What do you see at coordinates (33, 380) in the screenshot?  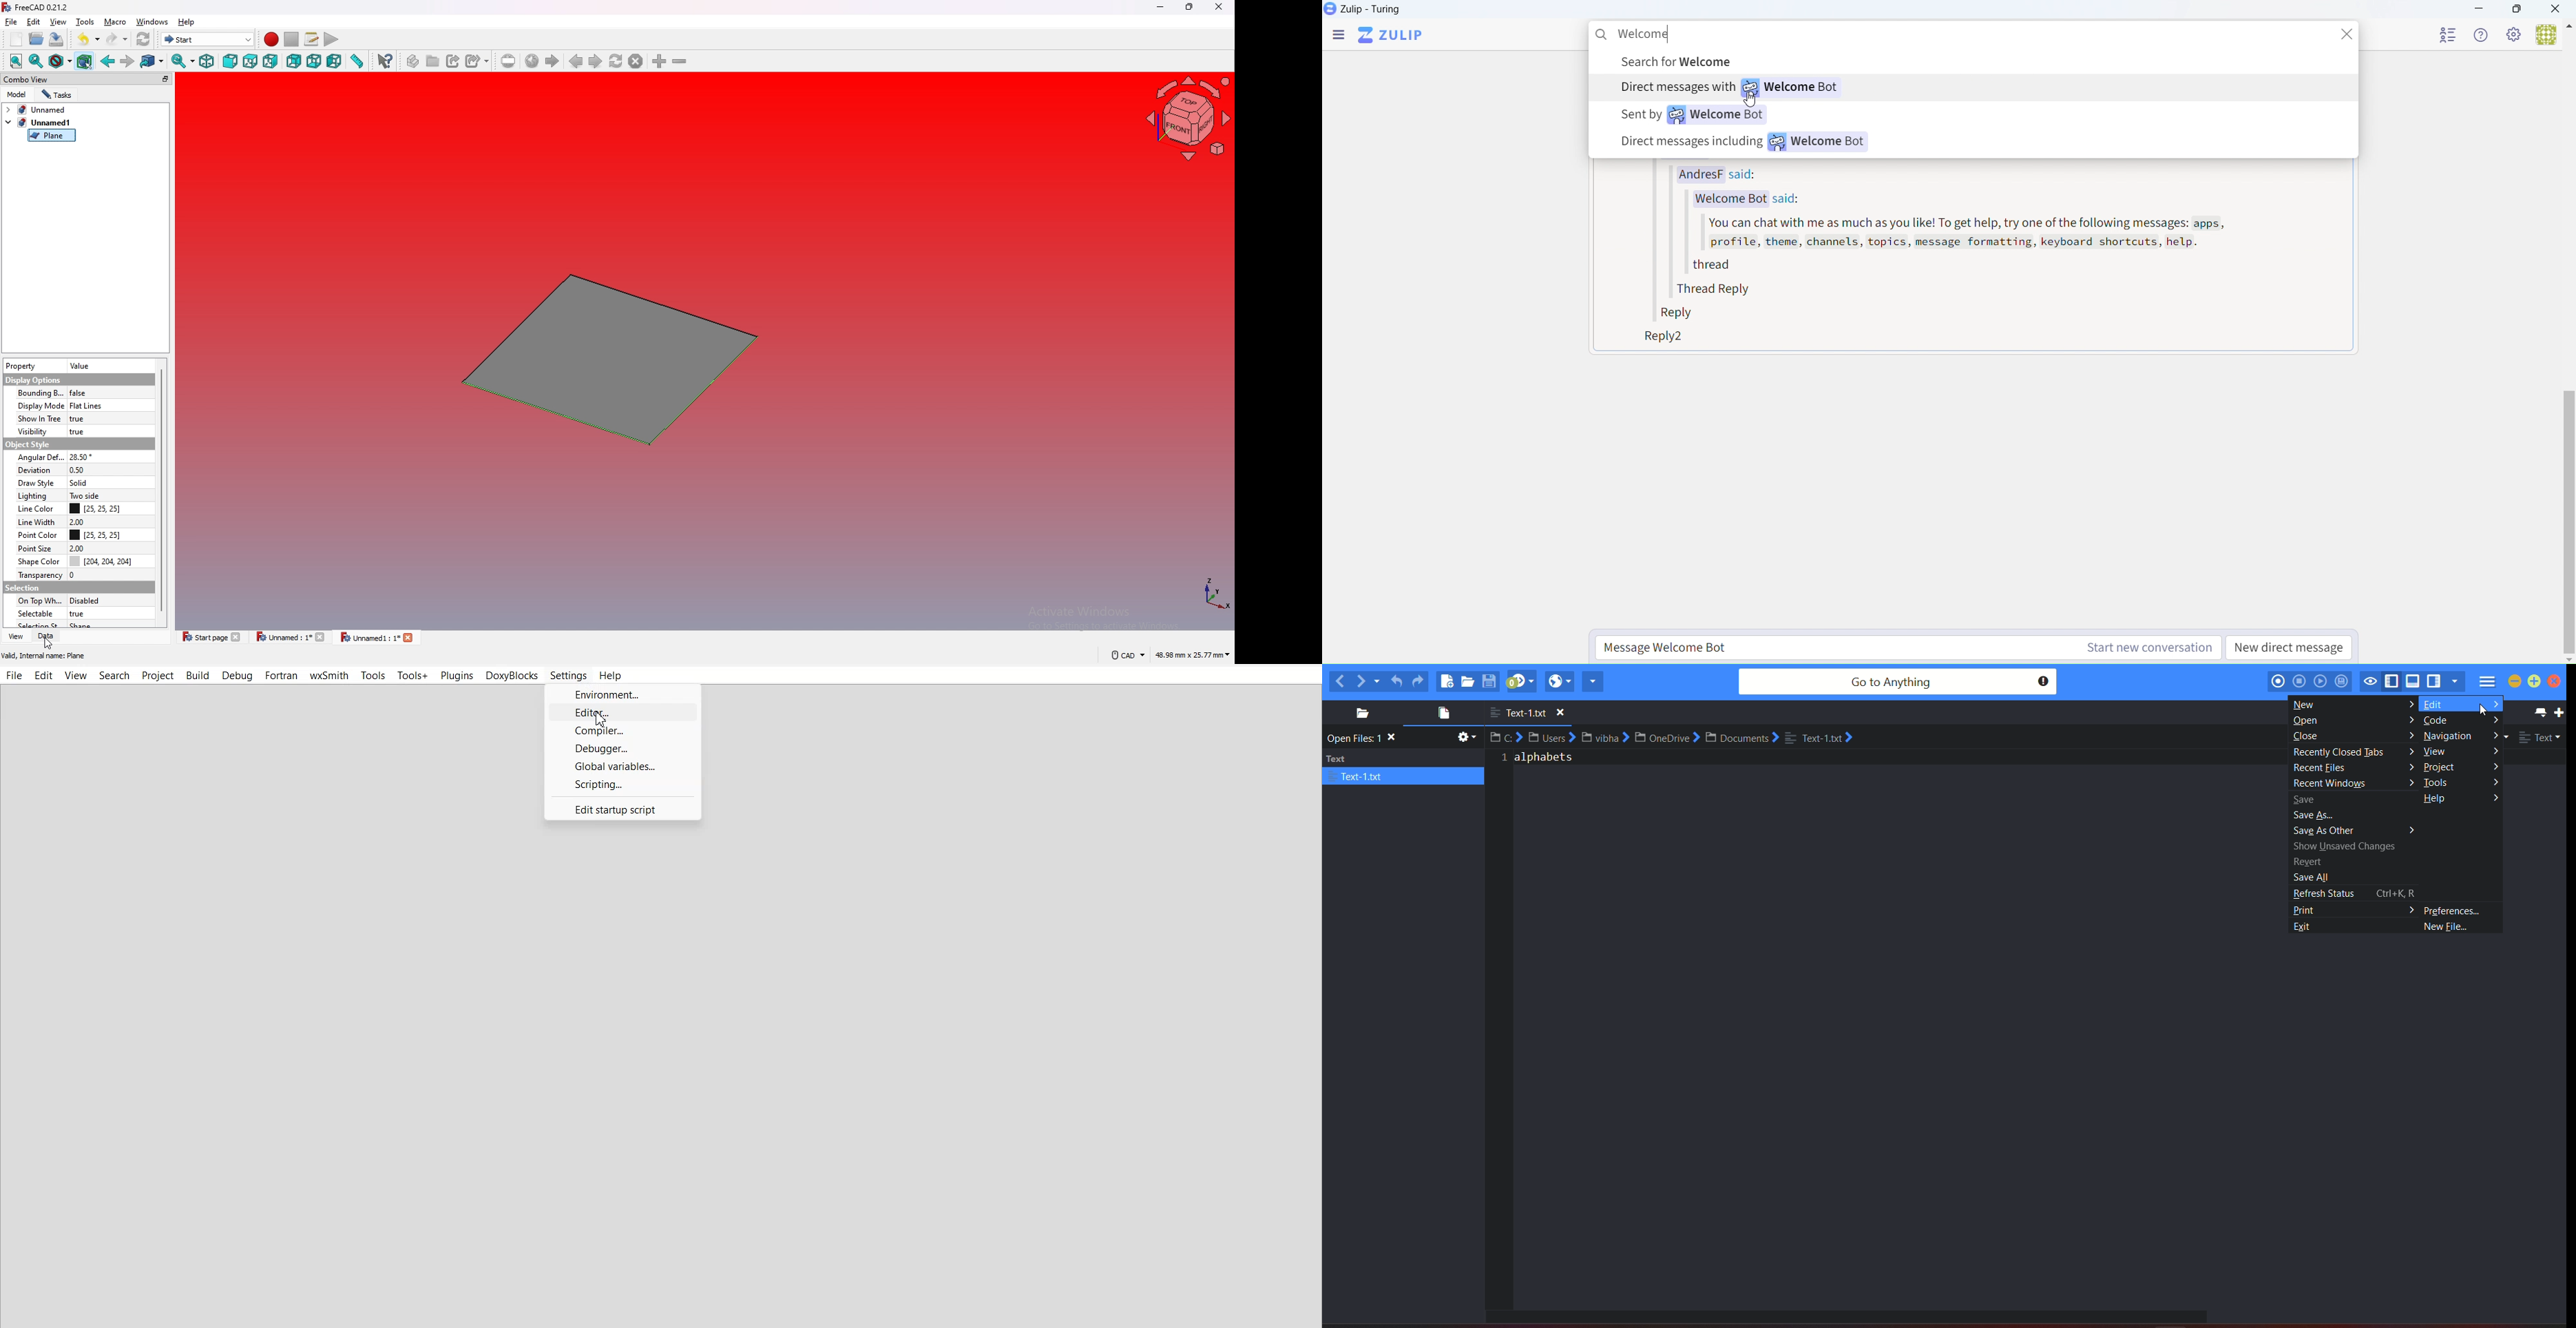 I see `display options` at bounding box center [33, 380].